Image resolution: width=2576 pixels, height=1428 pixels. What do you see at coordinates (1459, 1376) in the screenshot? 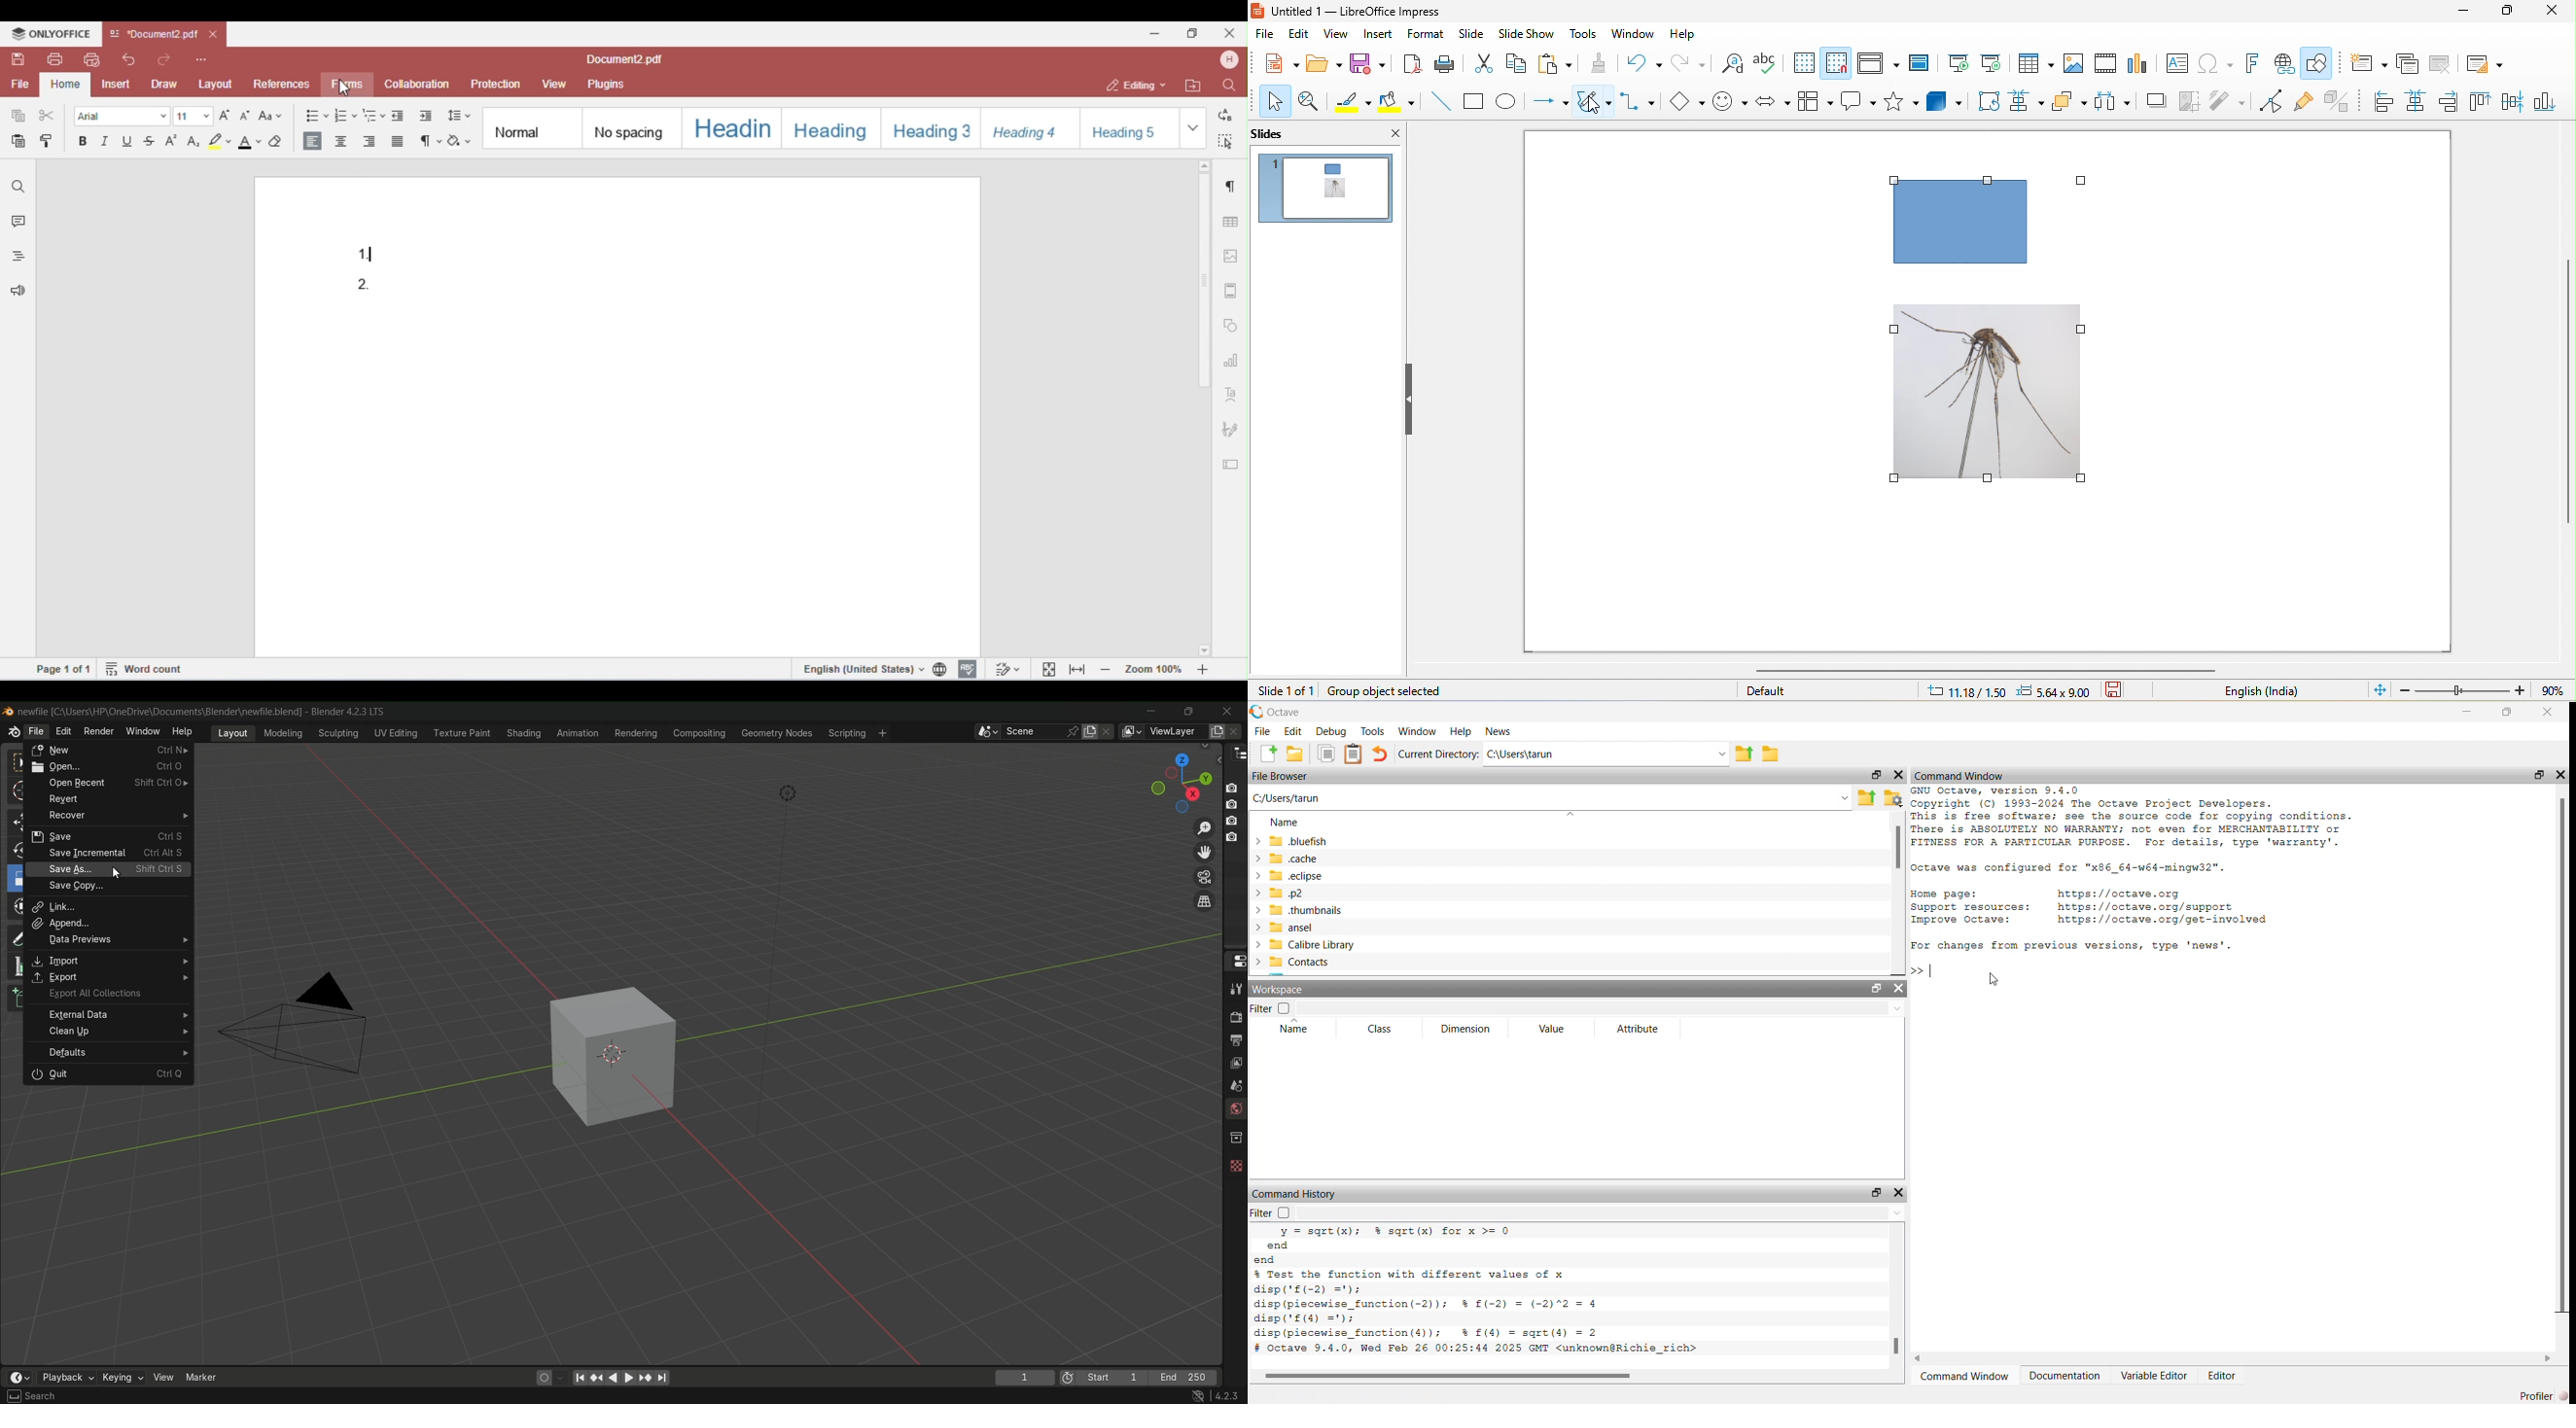
I see `Scrollbar` at bounding box center [1459, 1376].